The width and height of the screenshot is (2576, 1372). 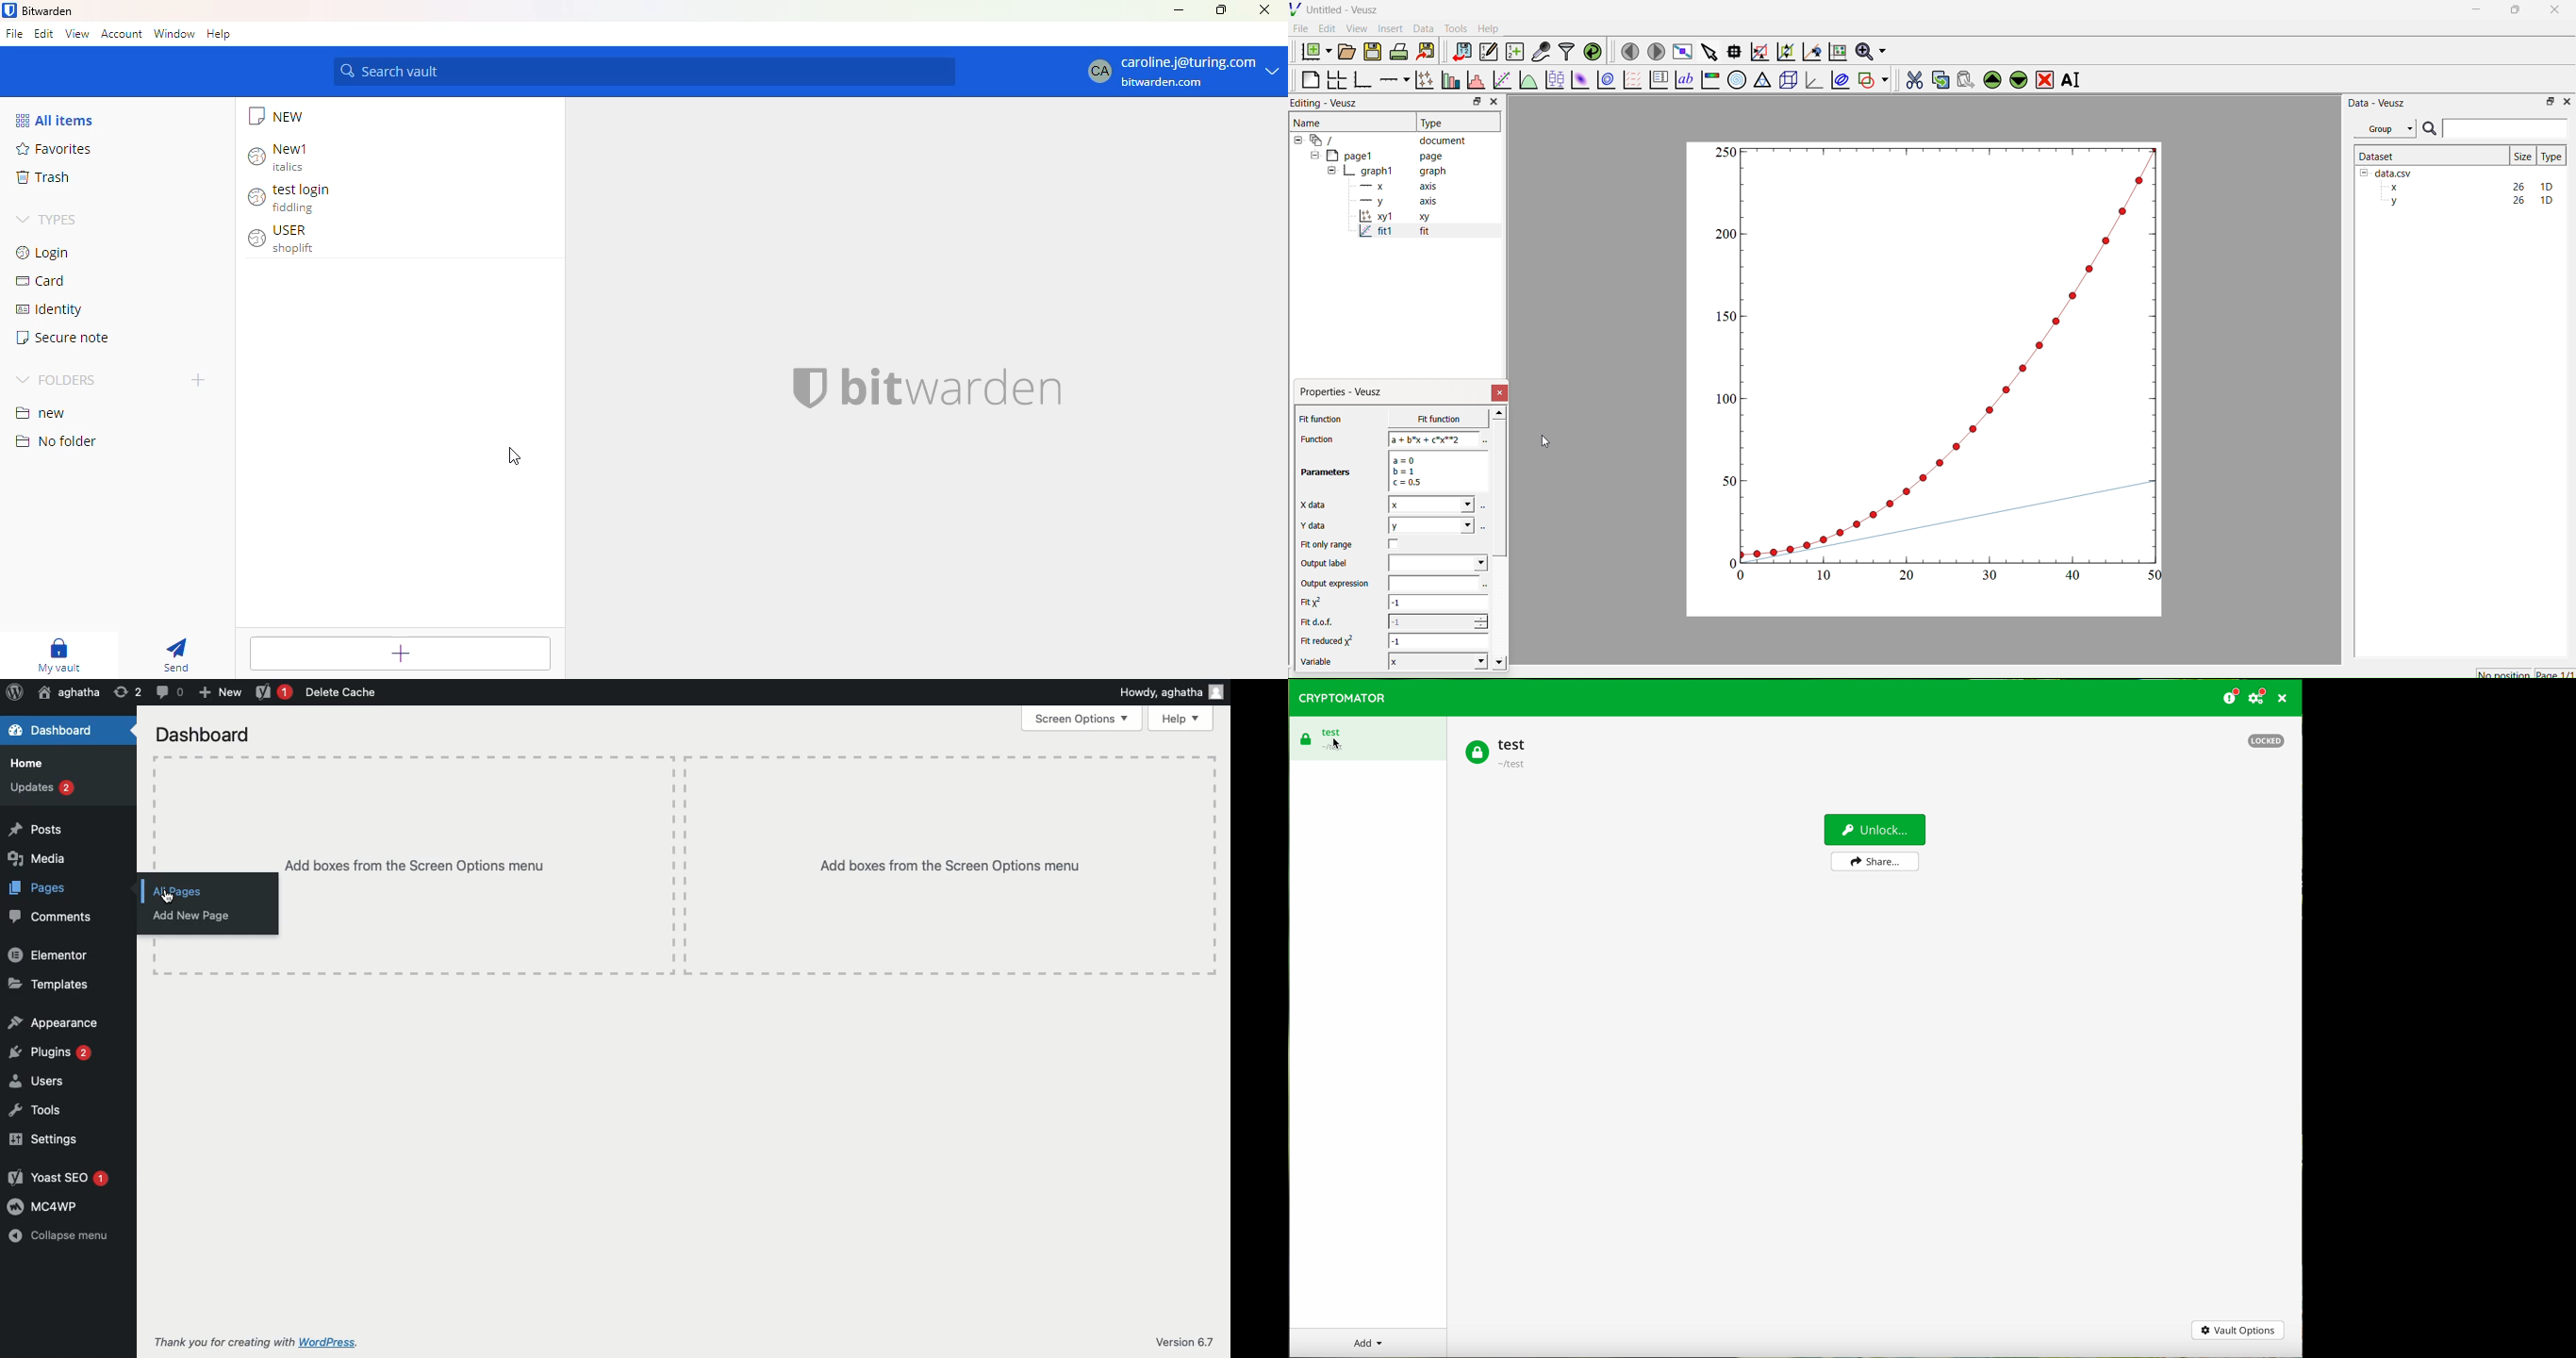 I want to click on | Size, so click(x=2522, y=155).